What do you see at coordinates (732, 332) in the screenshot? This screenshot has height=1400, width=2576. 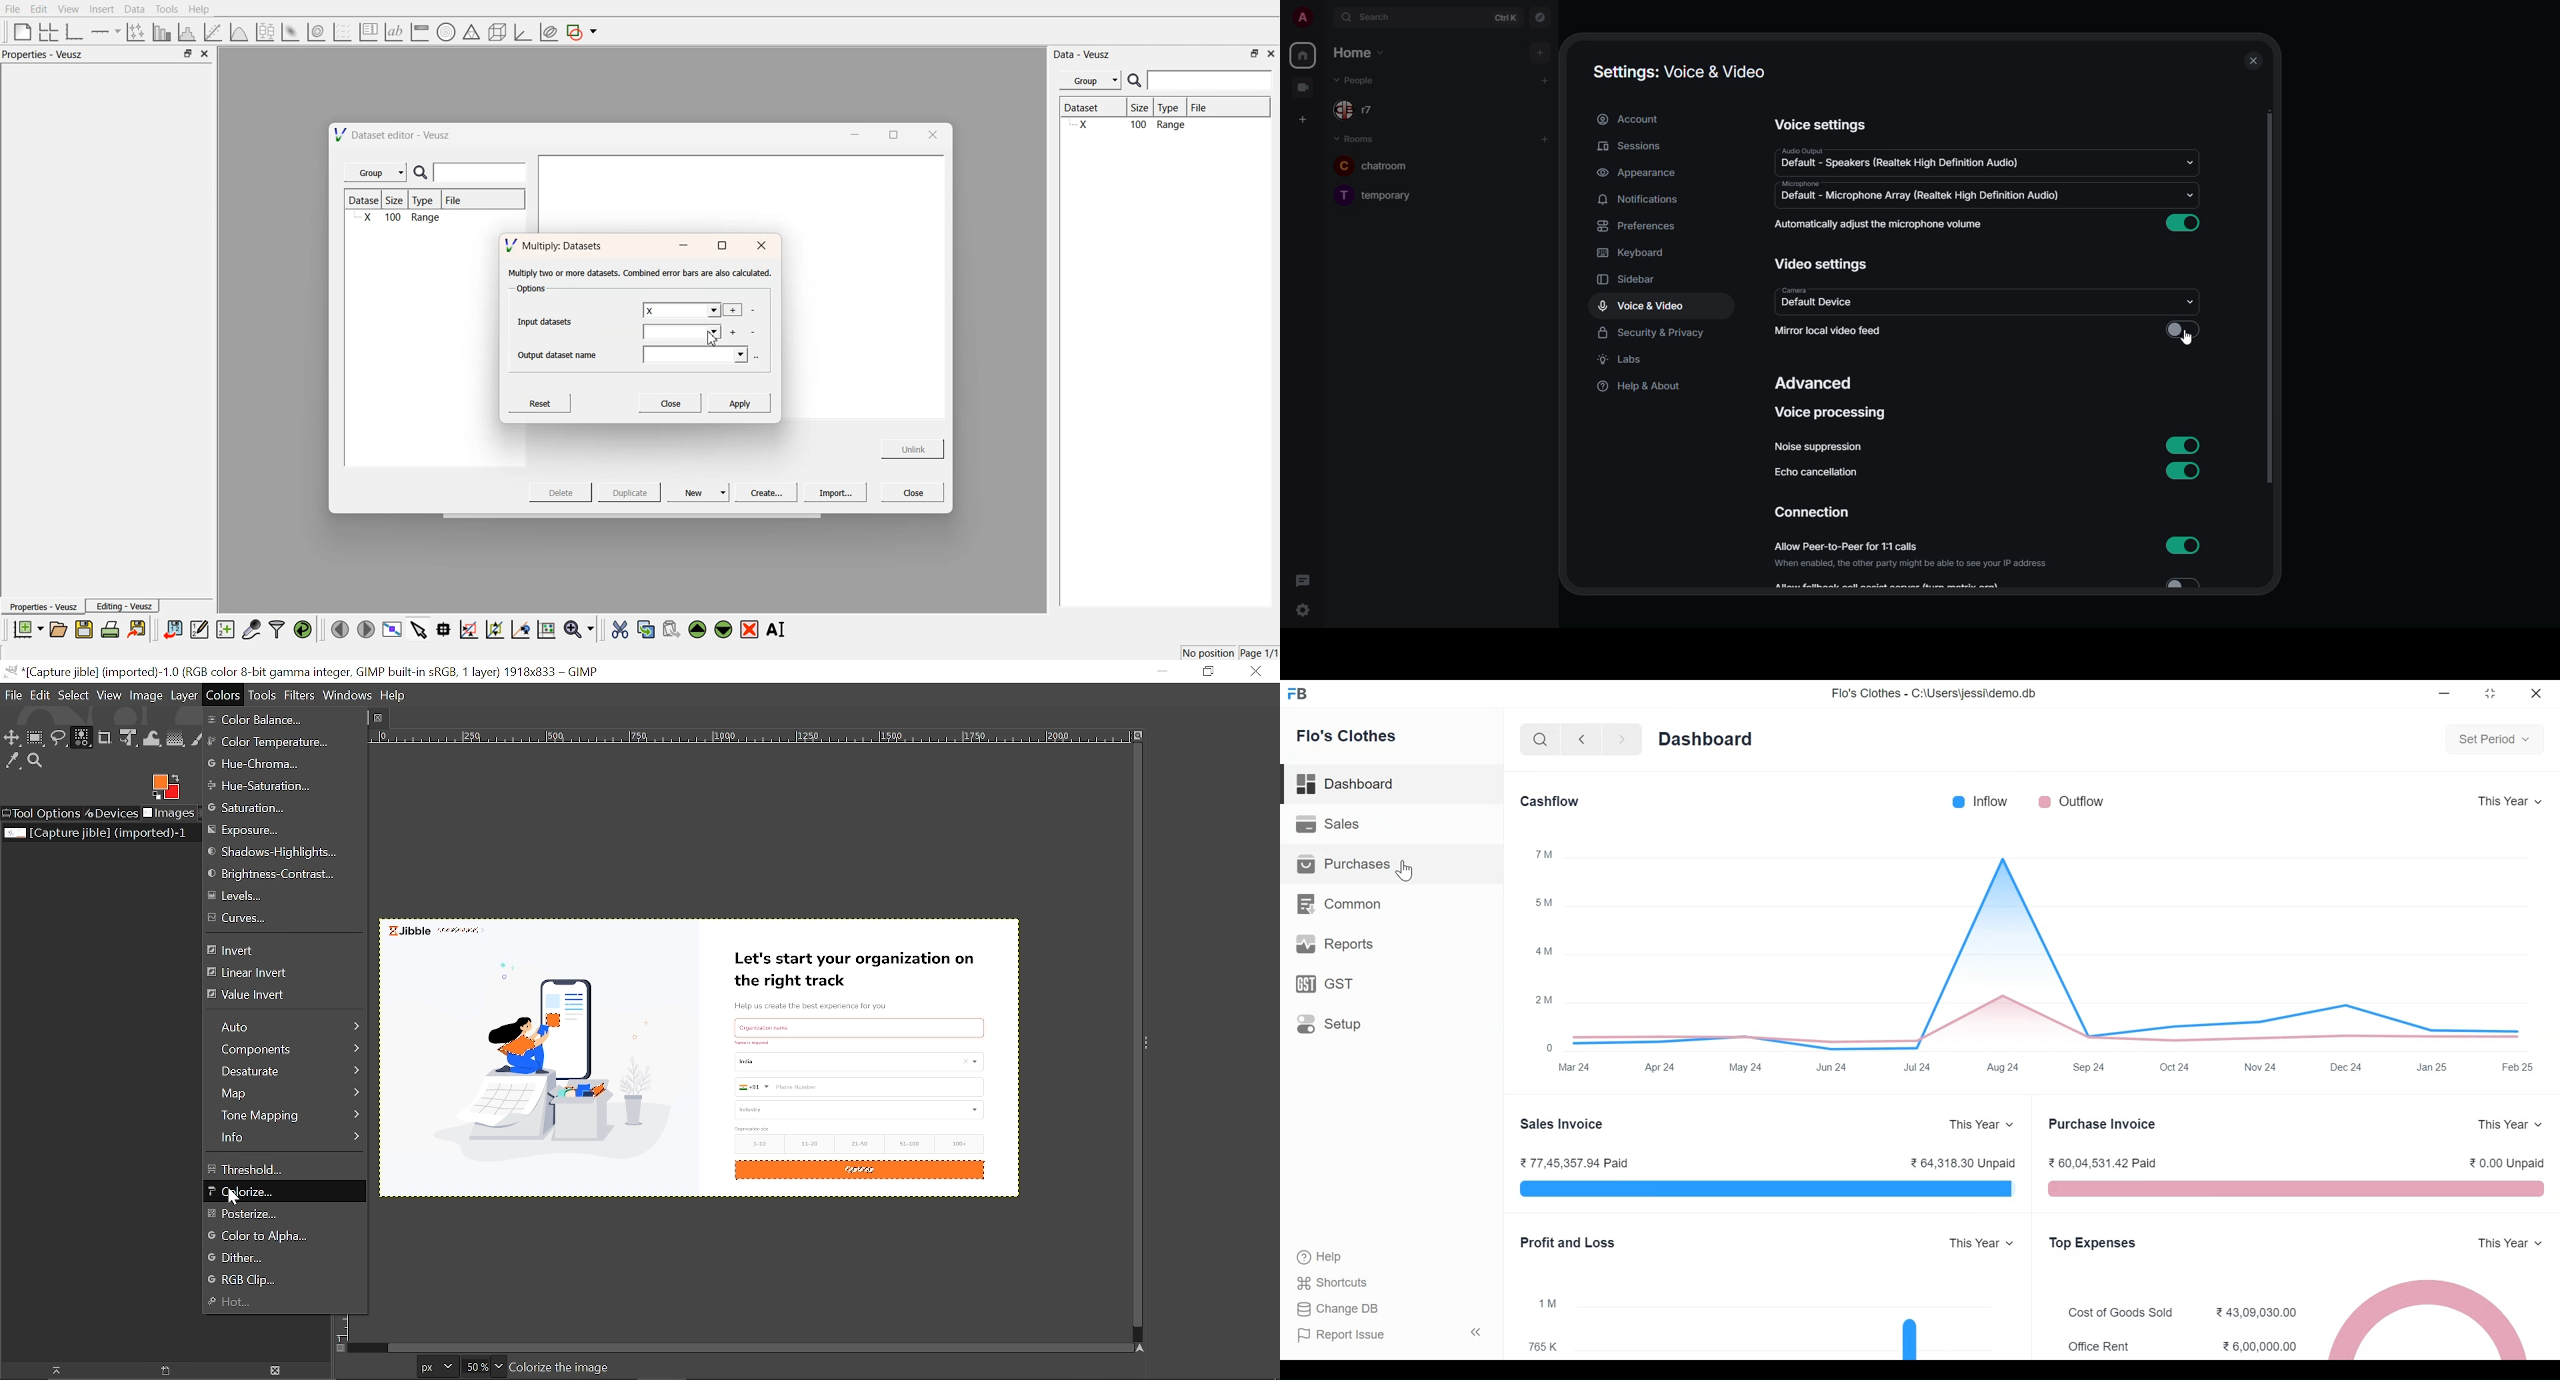 I see `add ` at bounding box center [732, 332].